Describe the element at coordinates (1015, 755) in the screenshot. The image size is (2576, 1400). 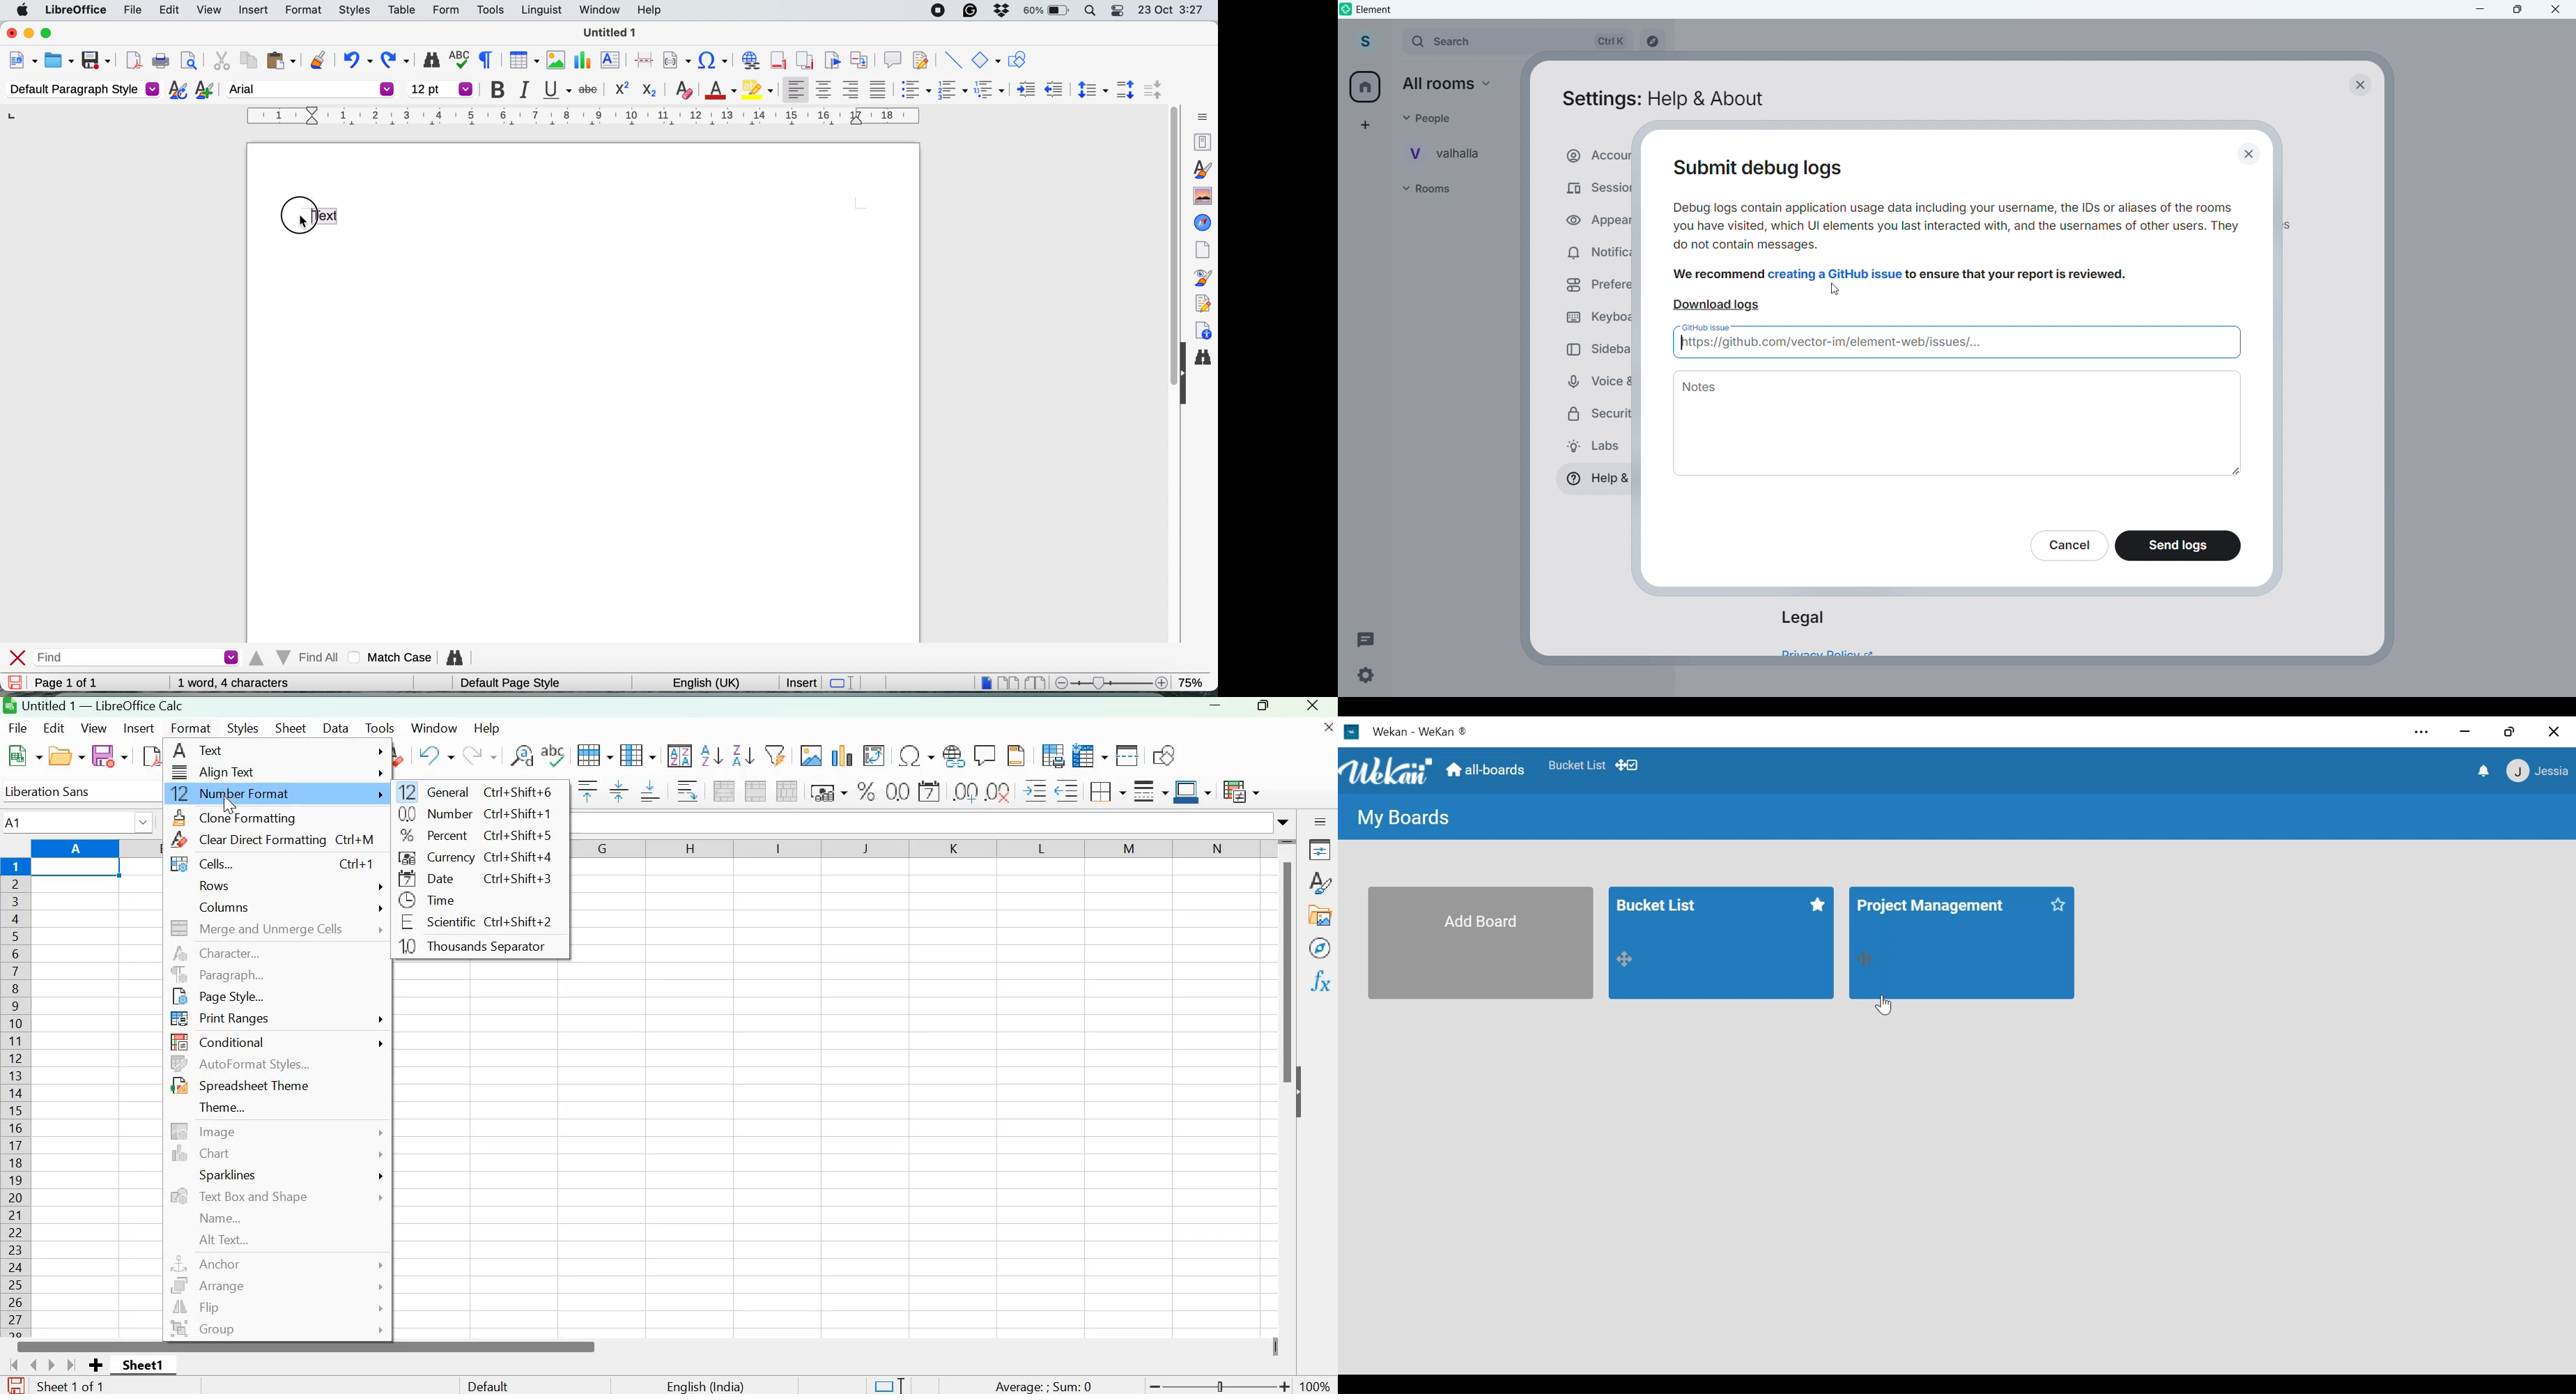
I see `Headers and Footers` at that location.